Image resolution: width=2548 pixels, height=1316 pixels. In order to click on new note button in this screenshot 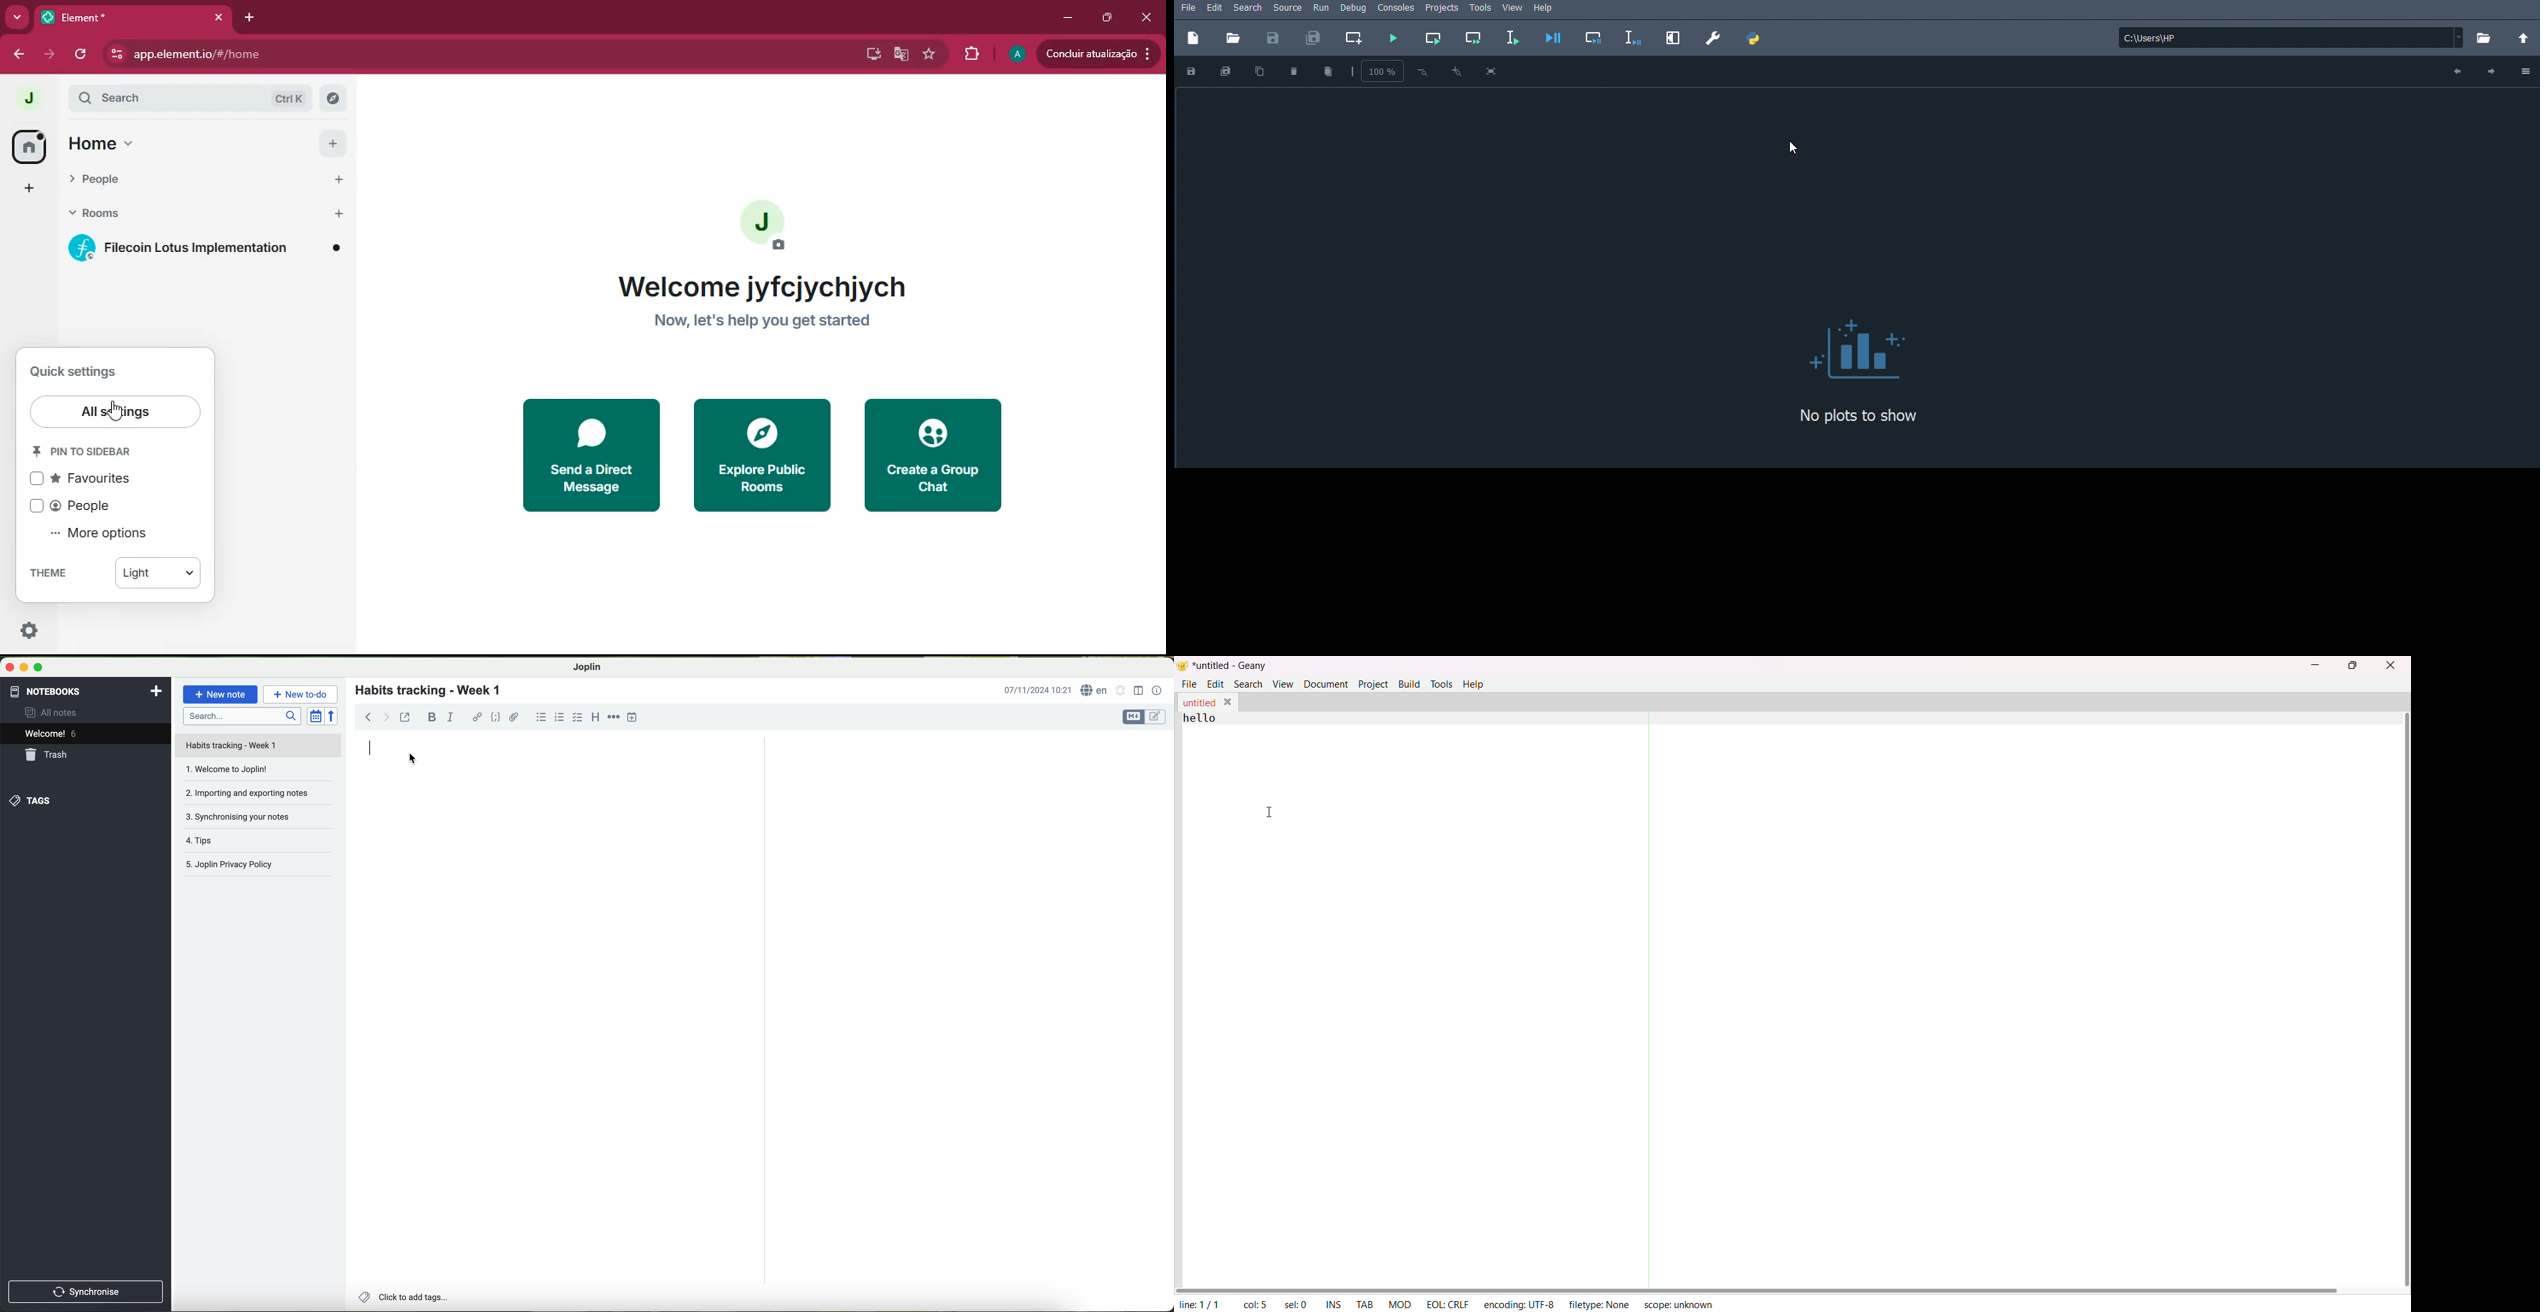, I will do `click(221, 694)`.